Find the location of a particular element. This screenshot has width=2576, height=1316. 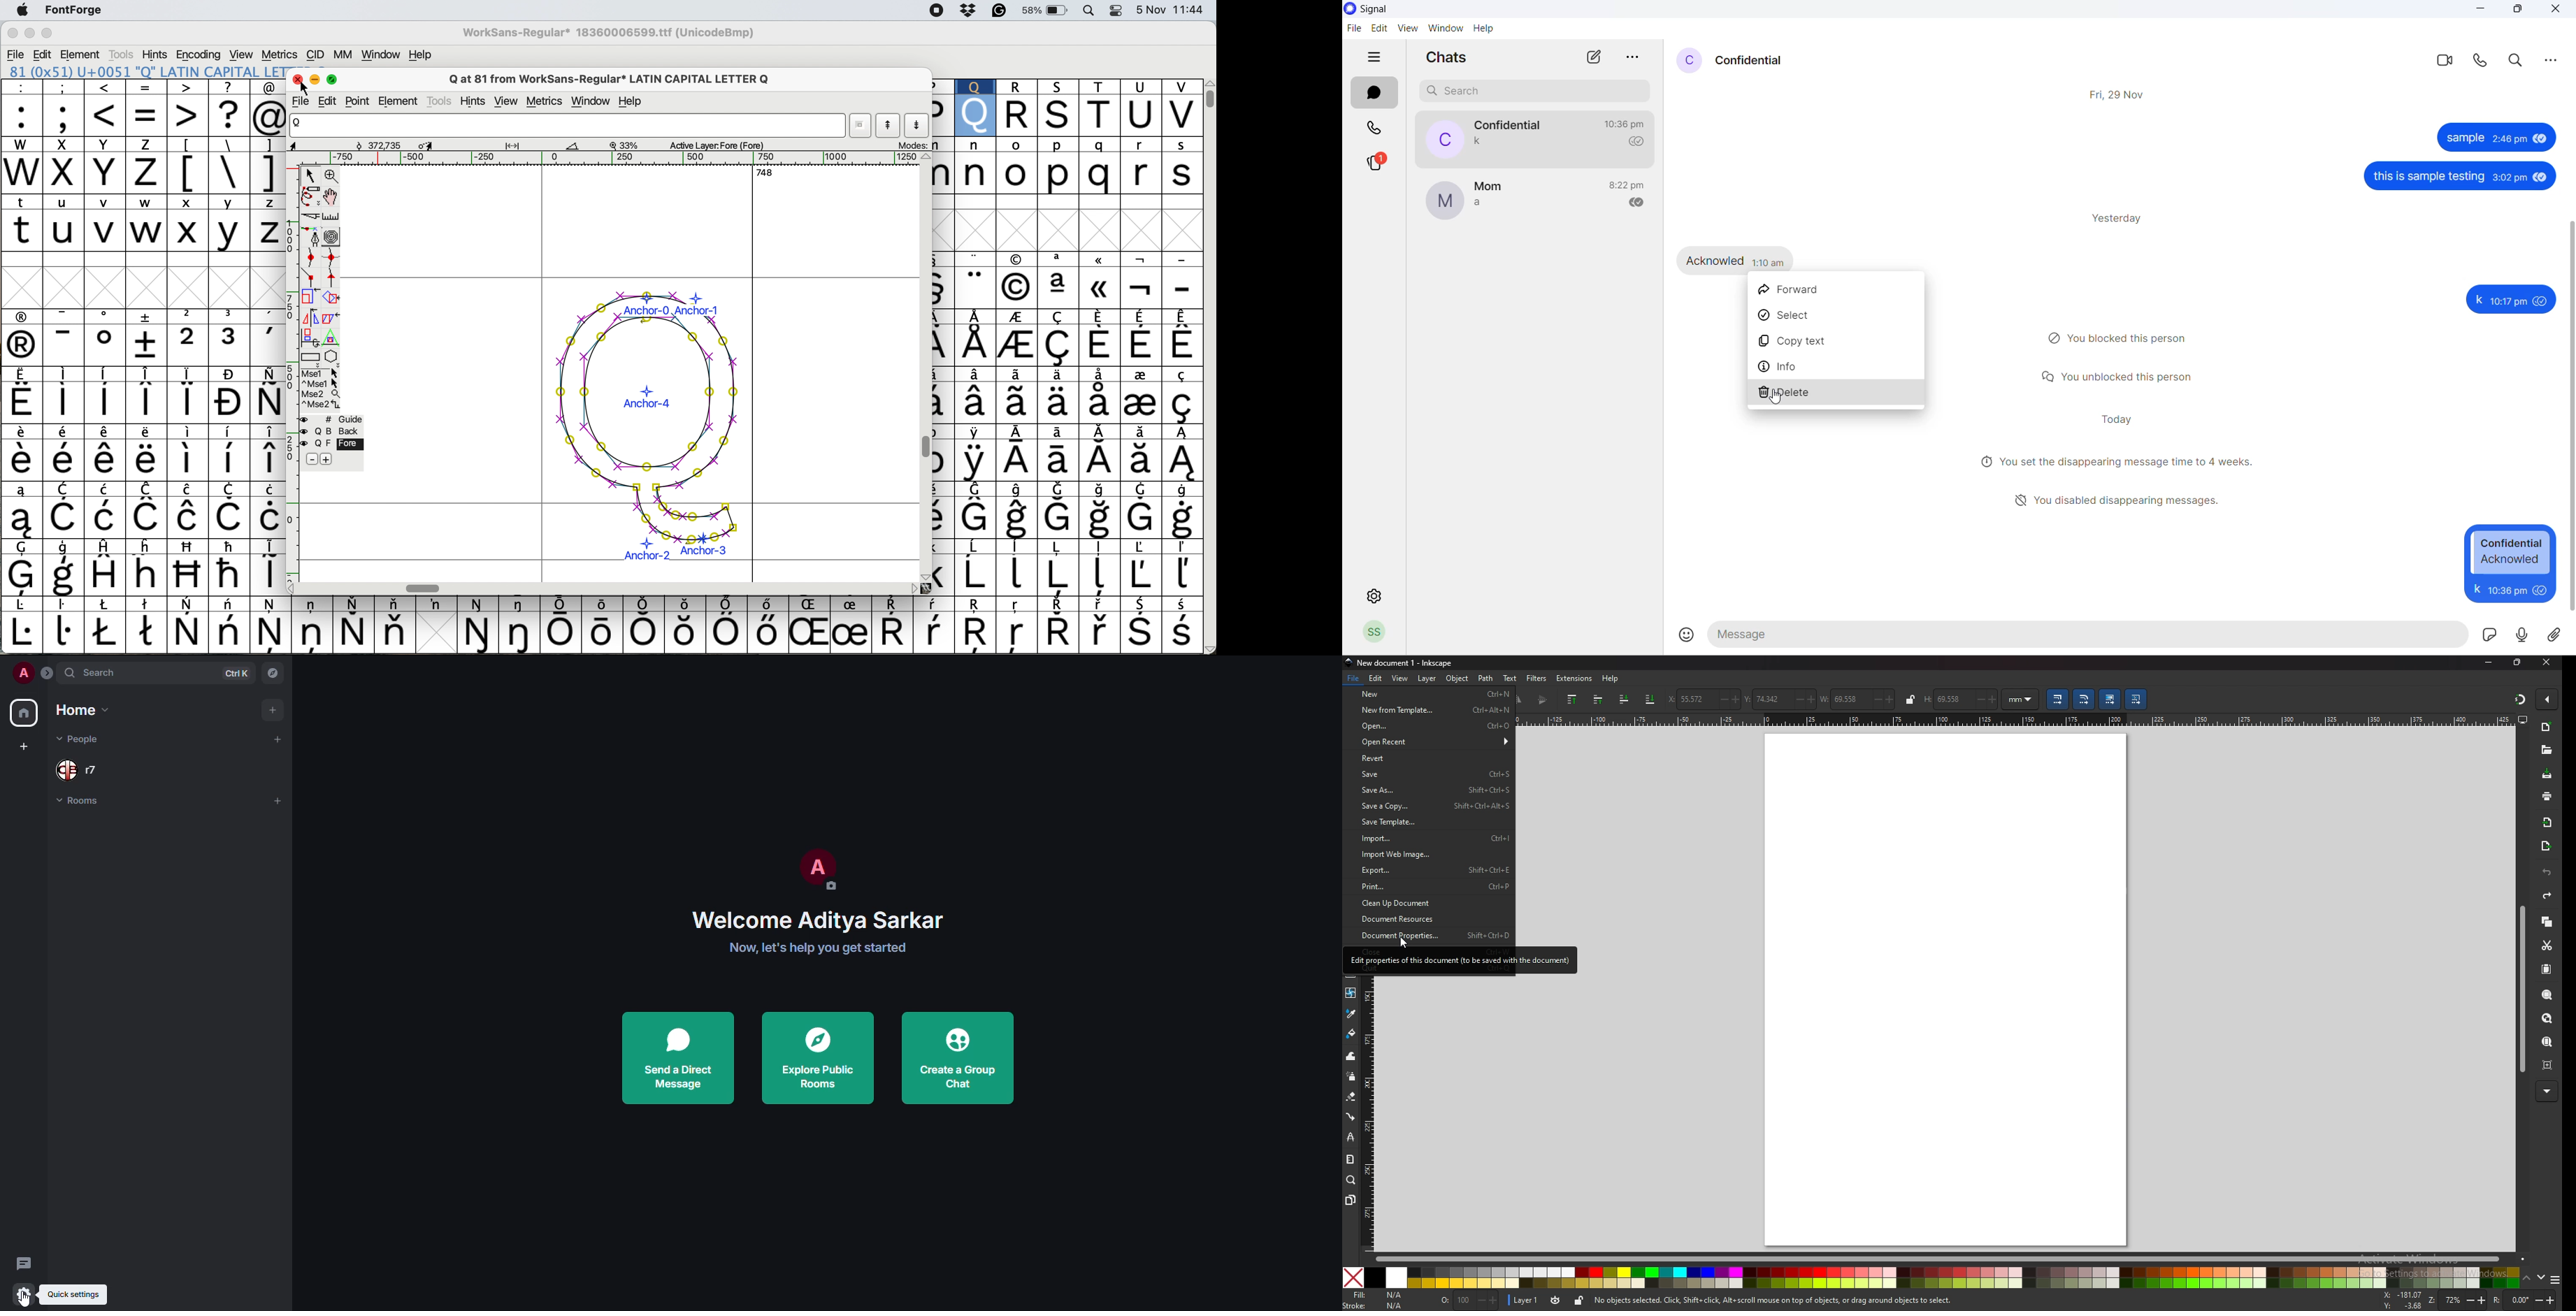

copy text  is located at coordinates (1837, 337).